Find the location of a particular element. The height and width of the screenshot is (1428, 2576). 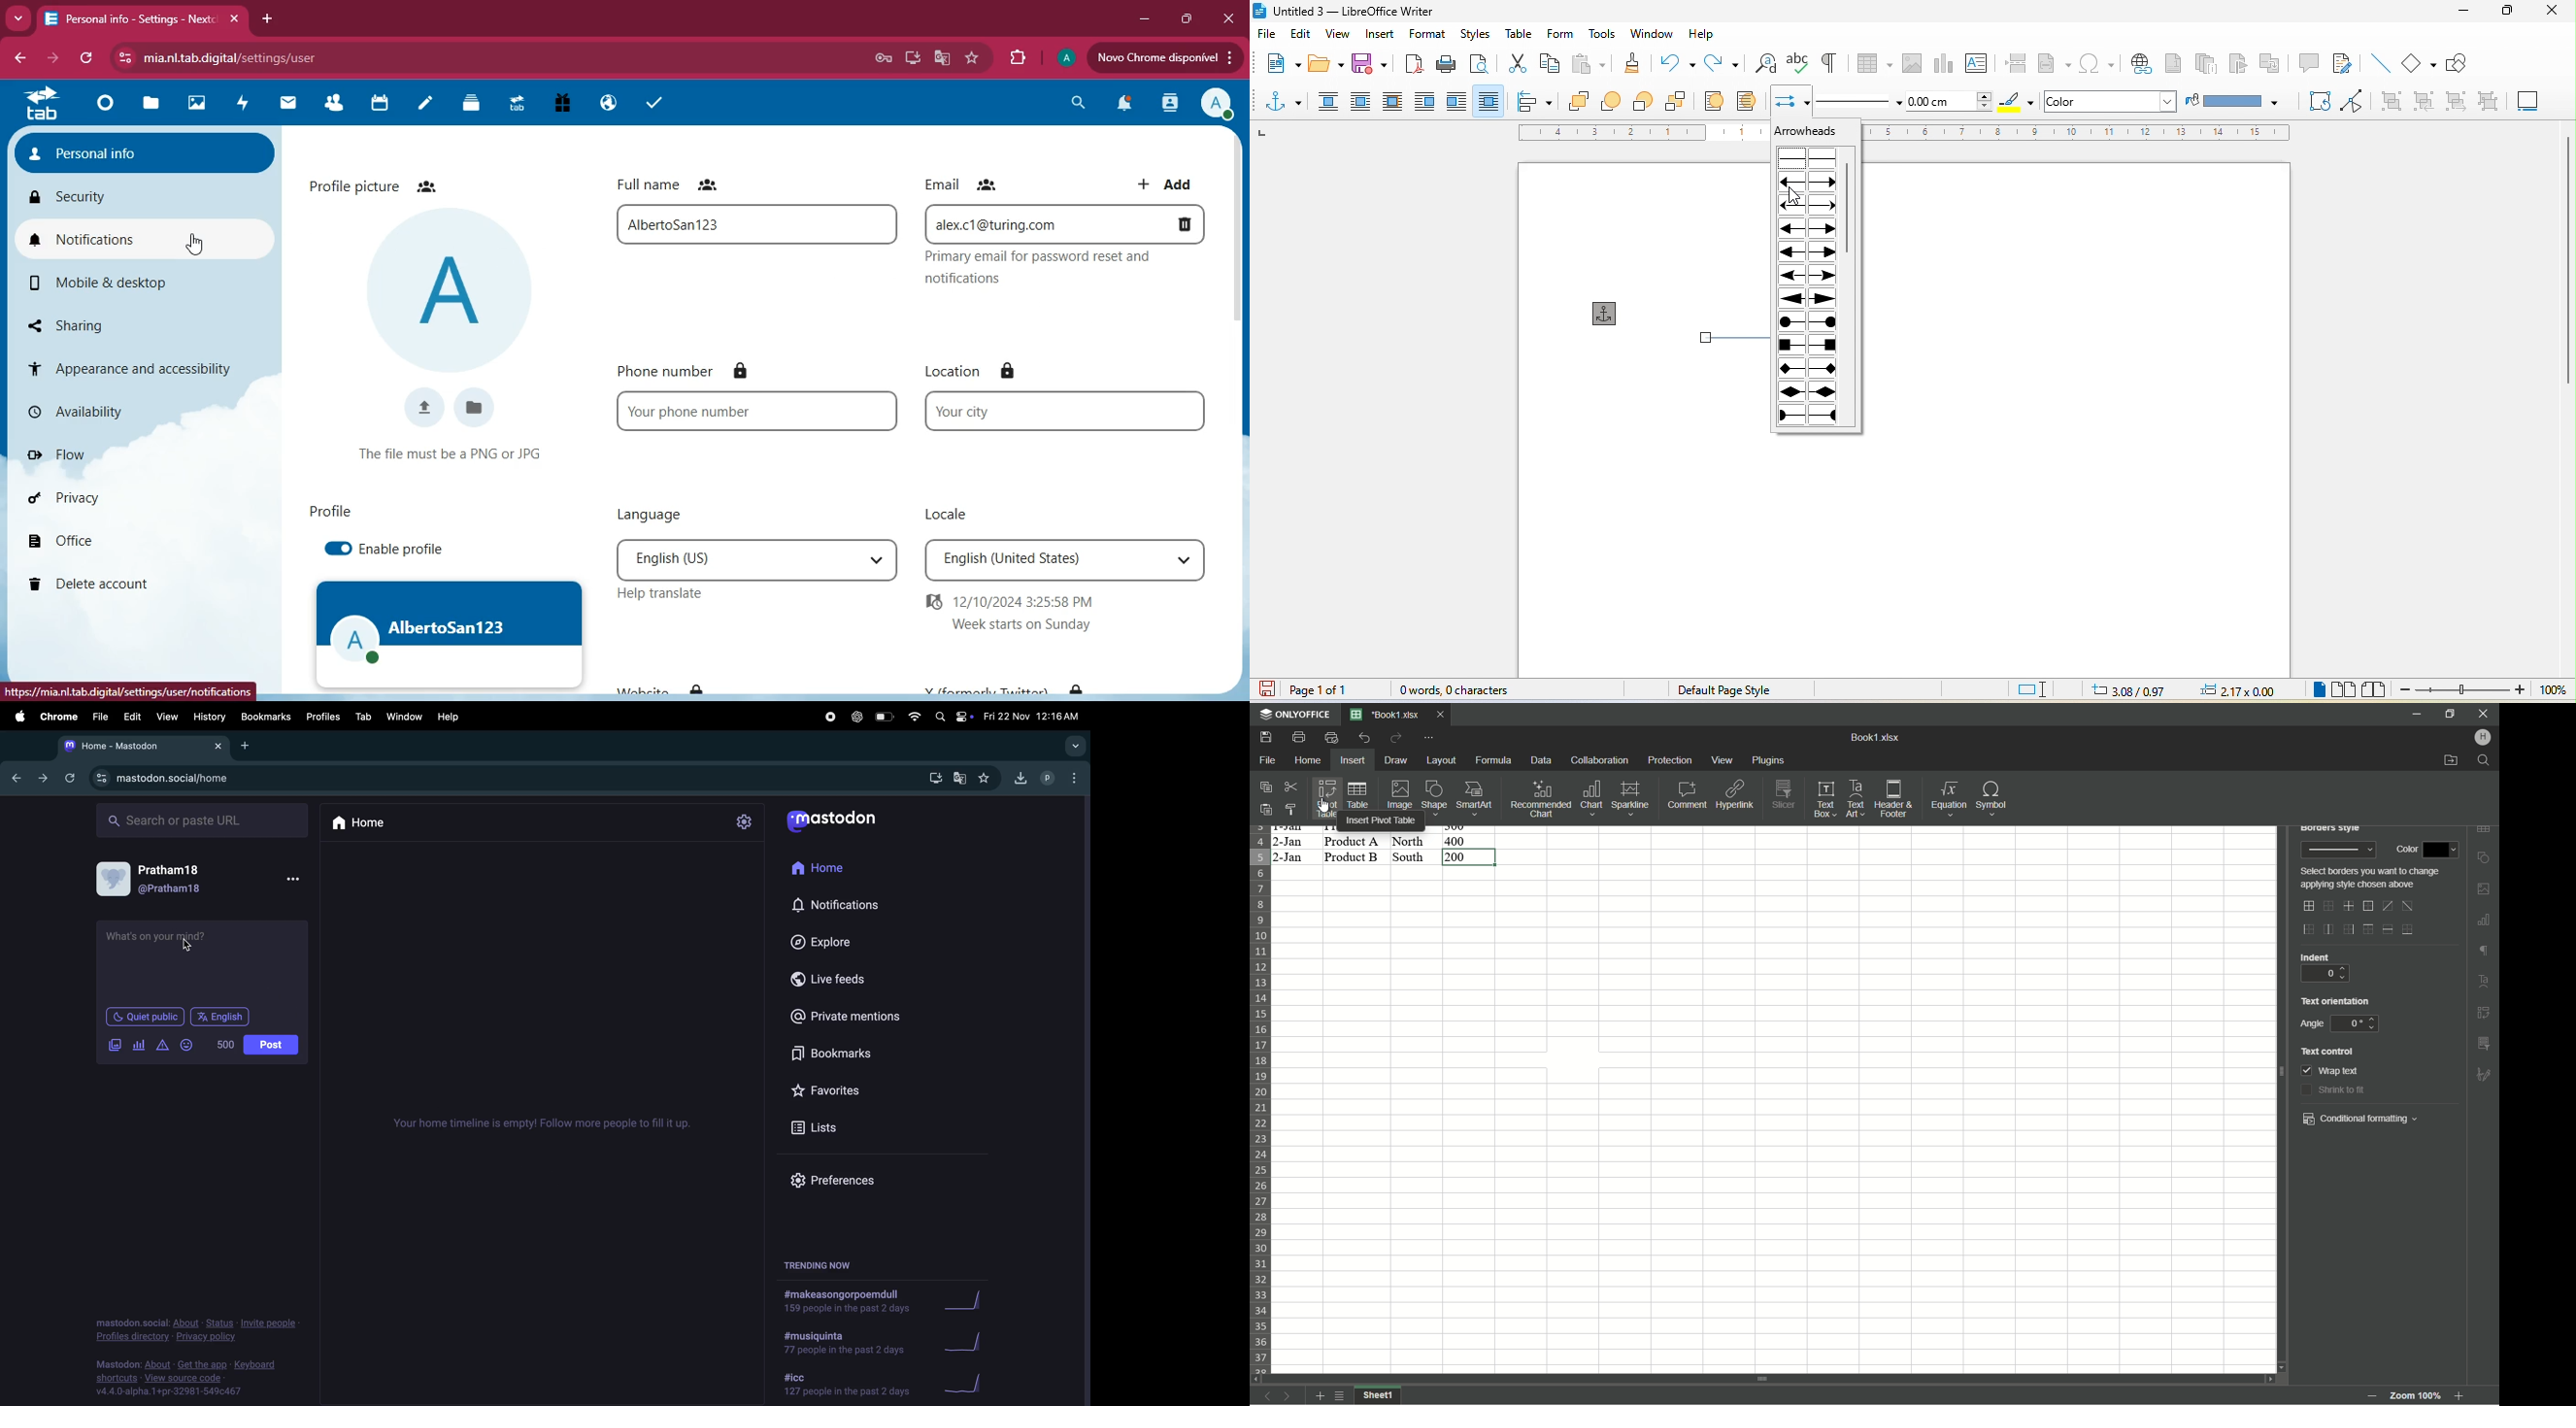

email is located at coordinates (1066, 223).